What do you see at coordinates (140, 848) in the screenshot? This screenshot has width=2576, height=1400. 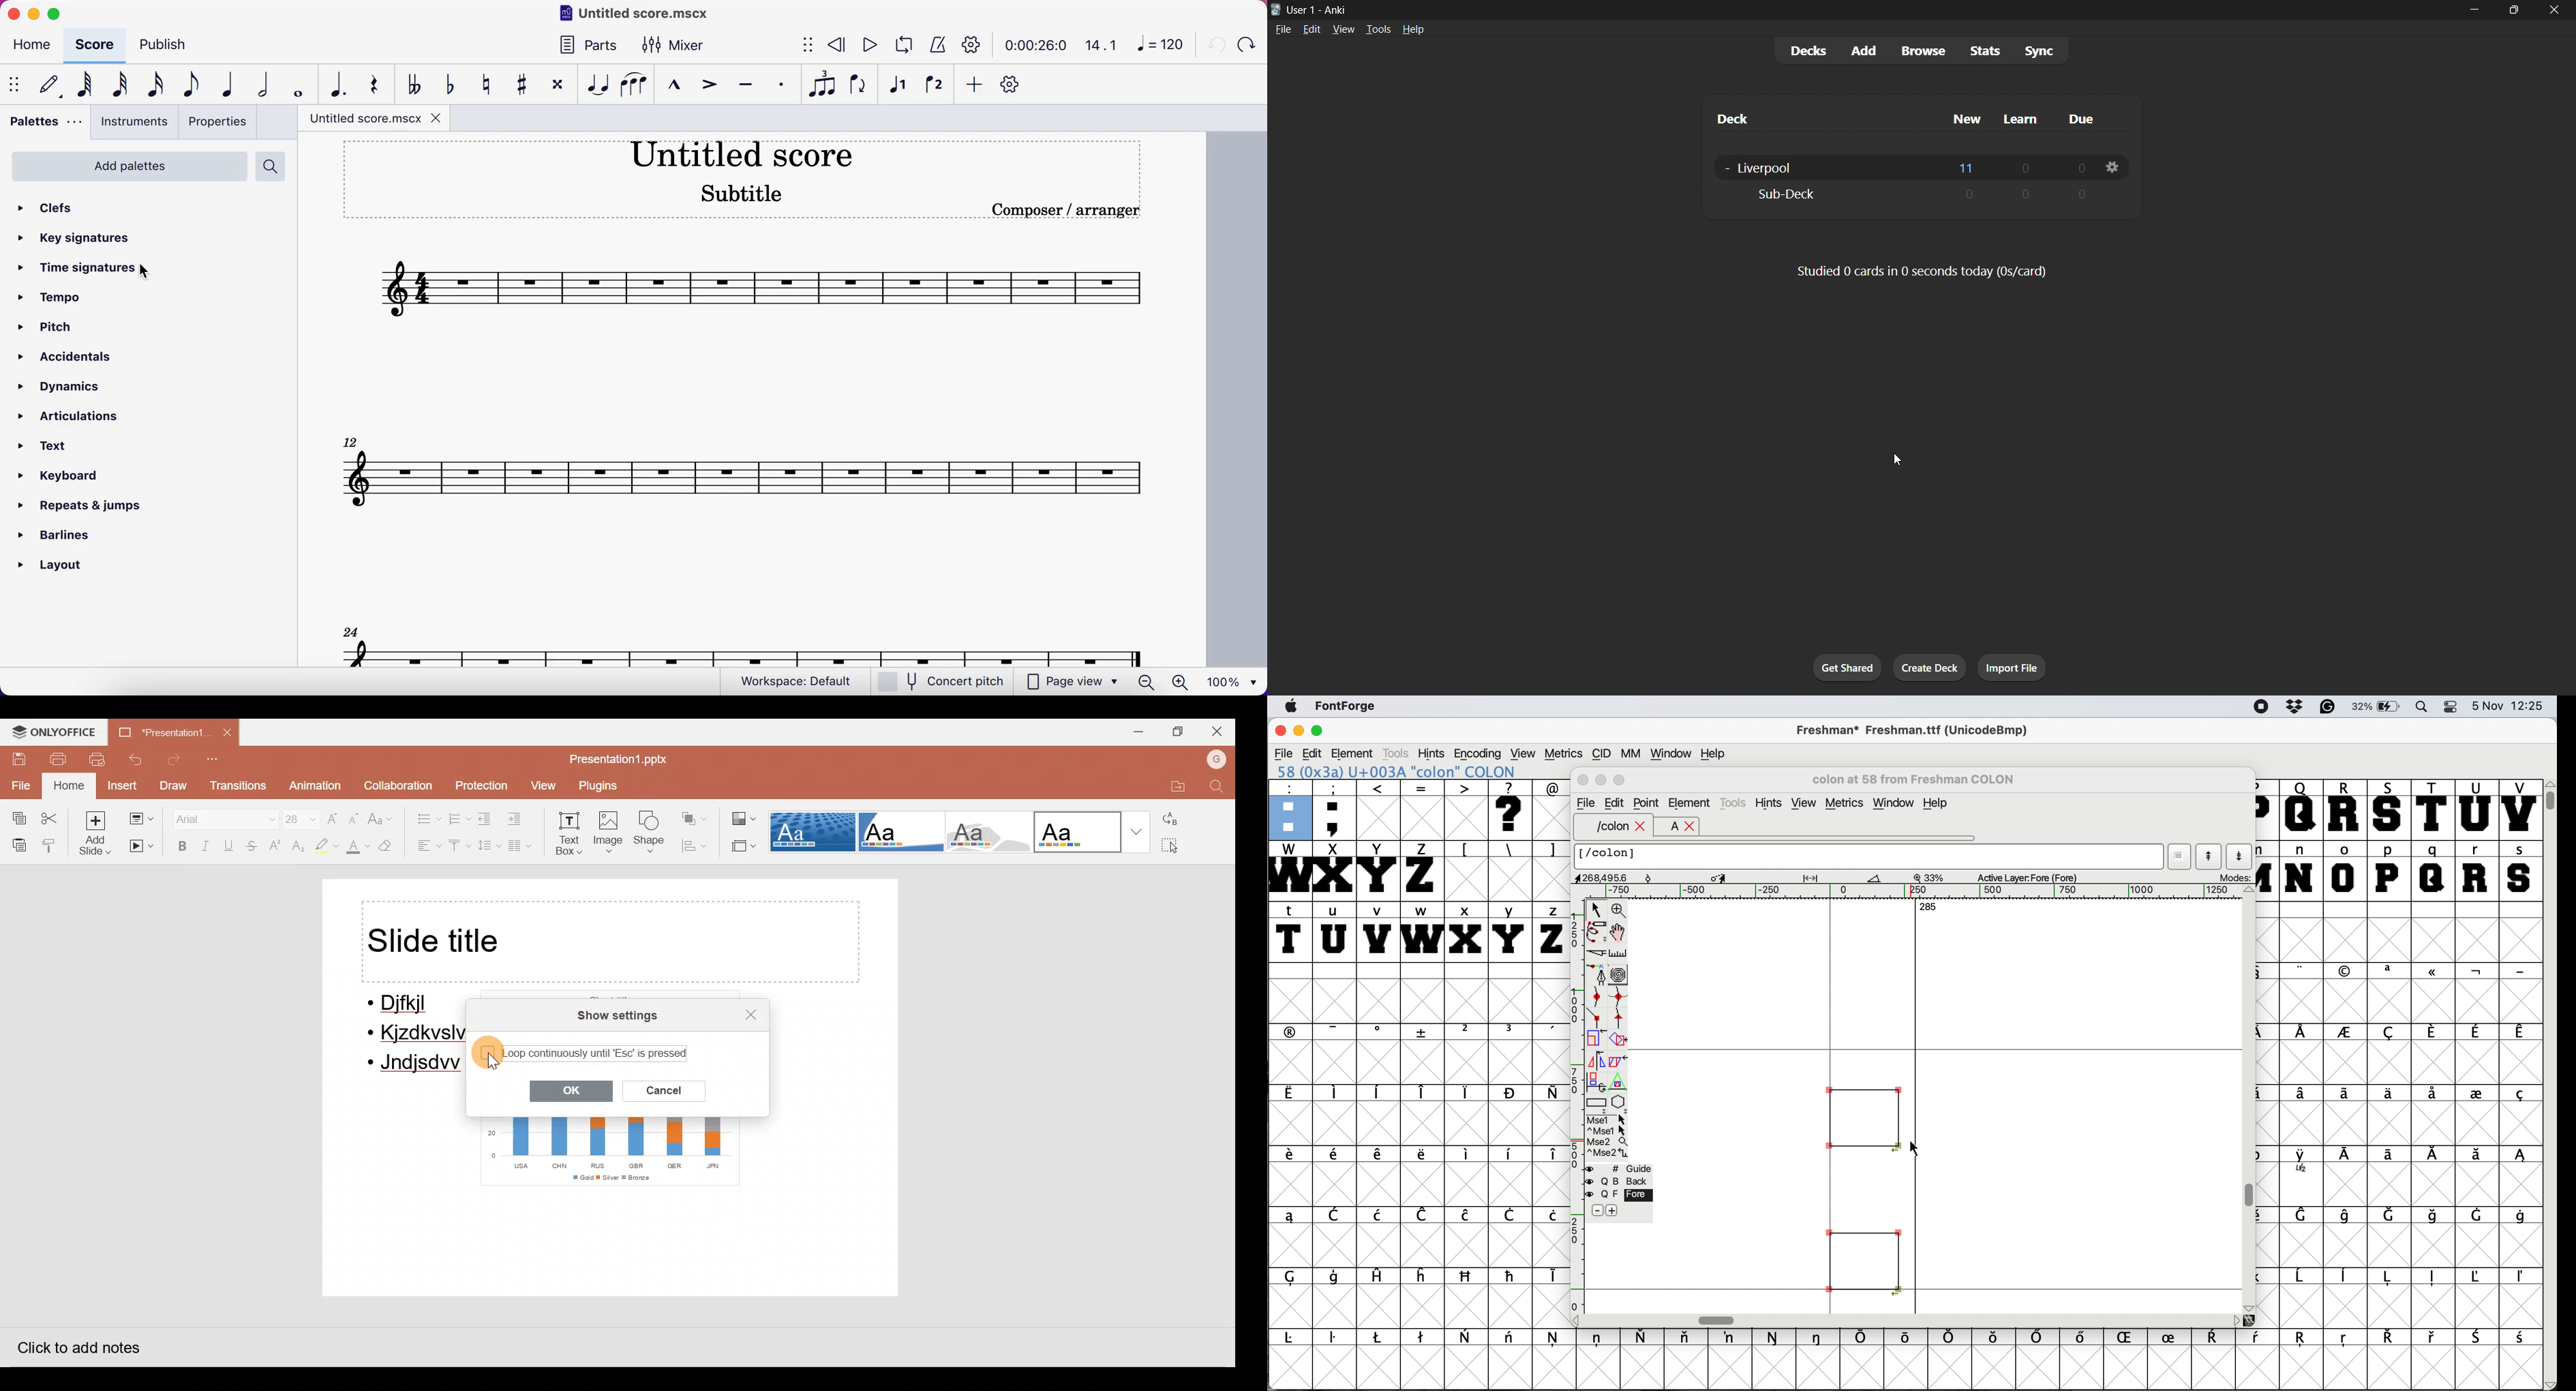 I see `Start slideshow` at bounding box center [140, 848].